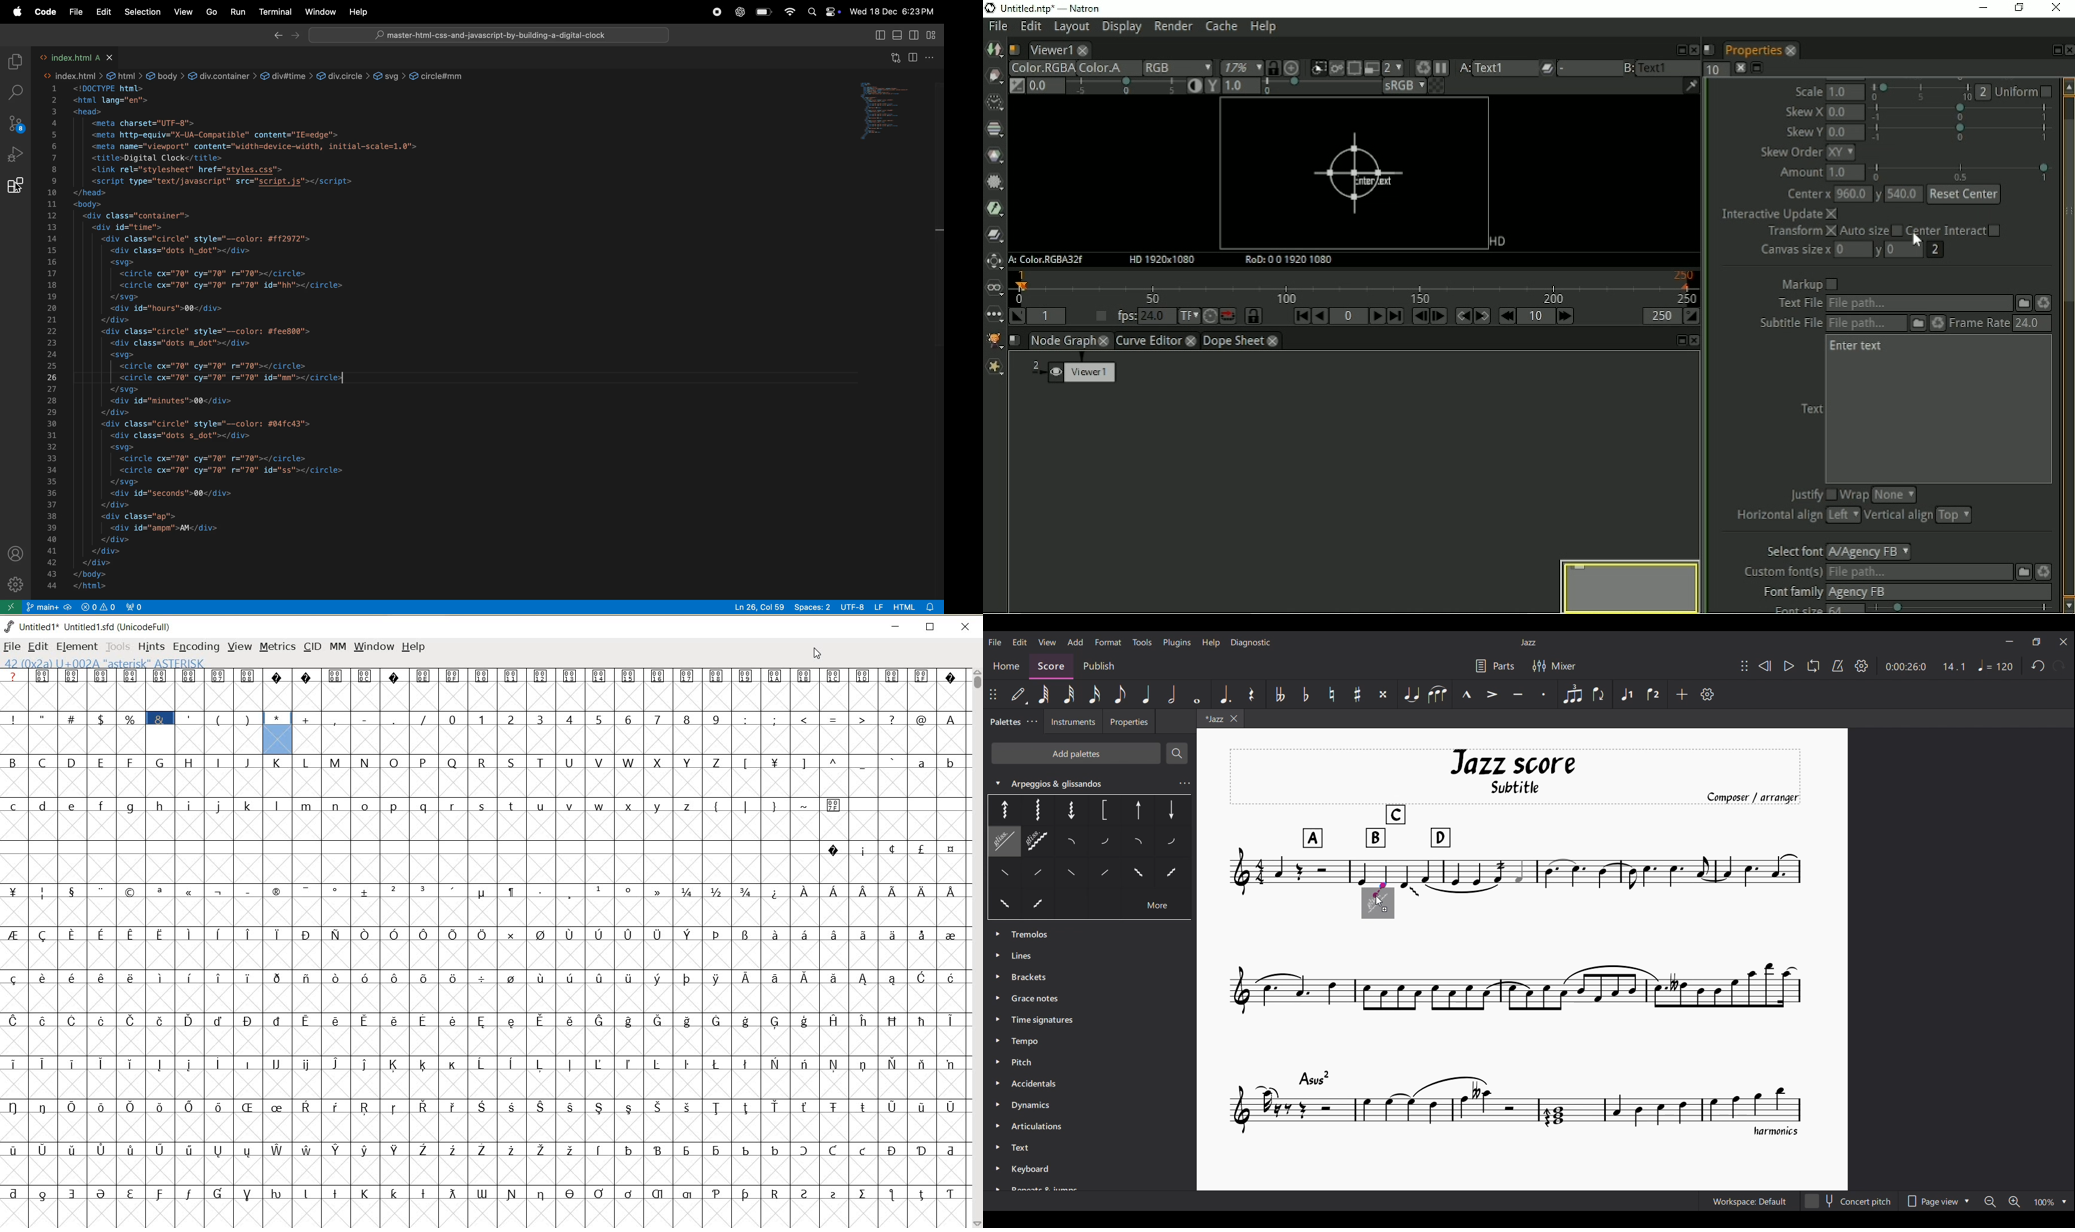 The width and height of the screenshot is (2100, 1232). I want to click on Palate 17, so click(1172, 876).